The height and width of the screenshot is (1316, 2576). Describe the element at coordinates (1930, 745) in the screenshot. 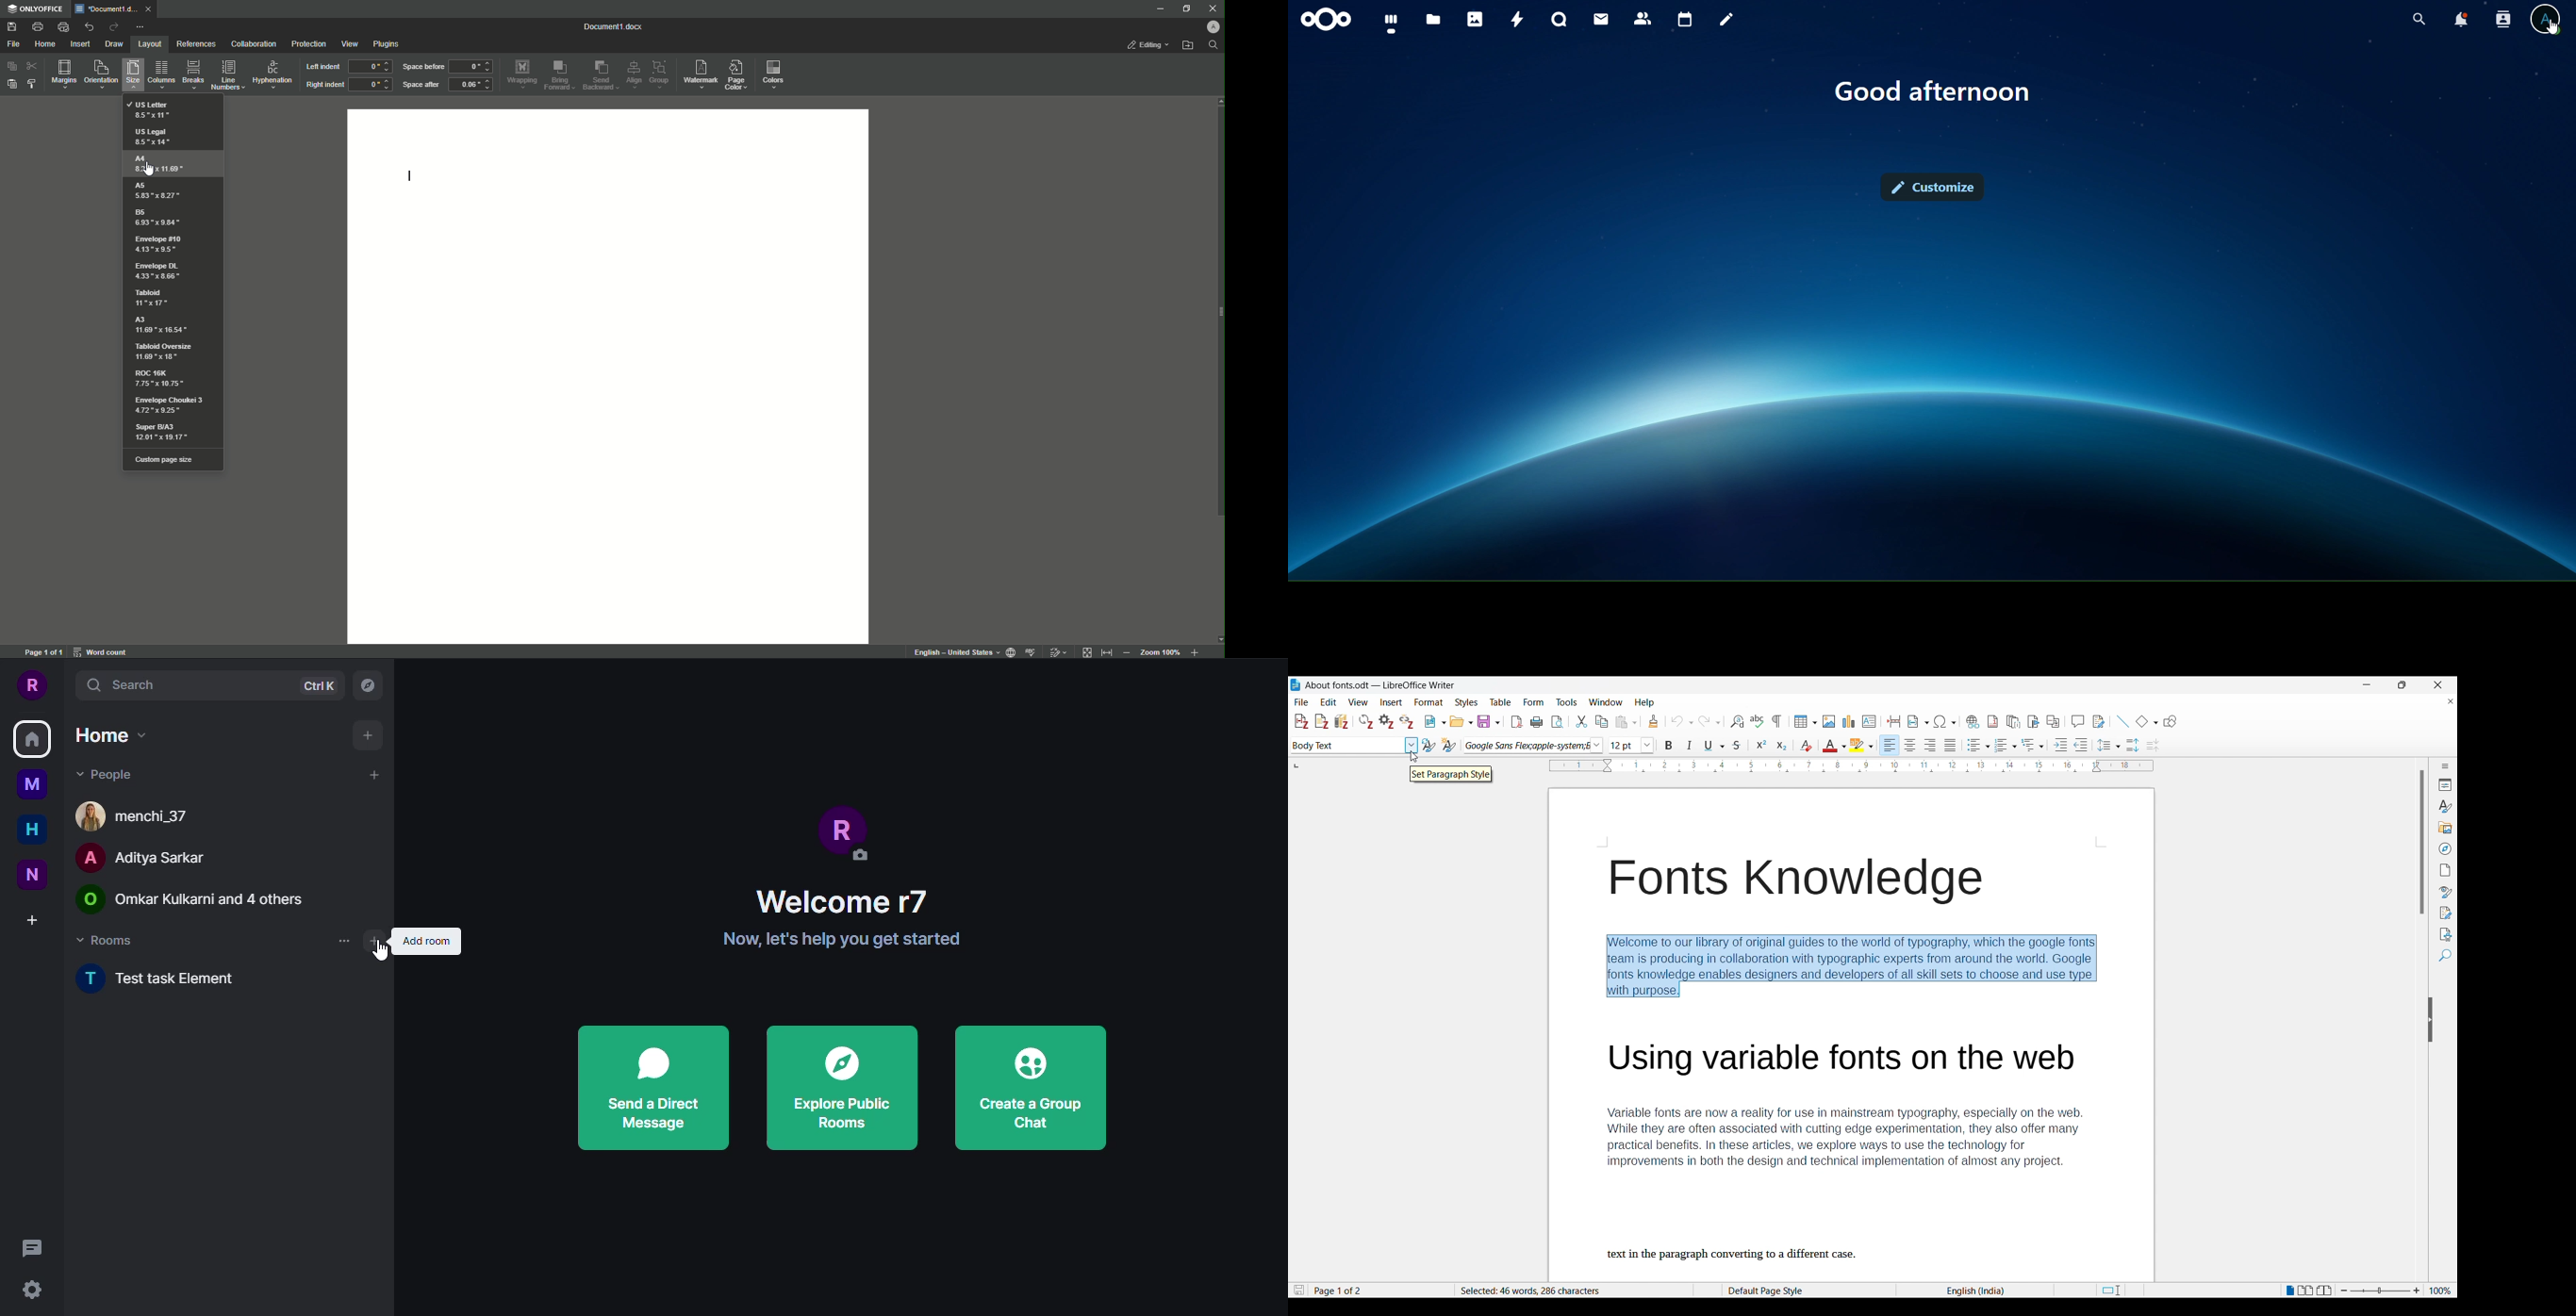

I see `Right alignment` at that location.